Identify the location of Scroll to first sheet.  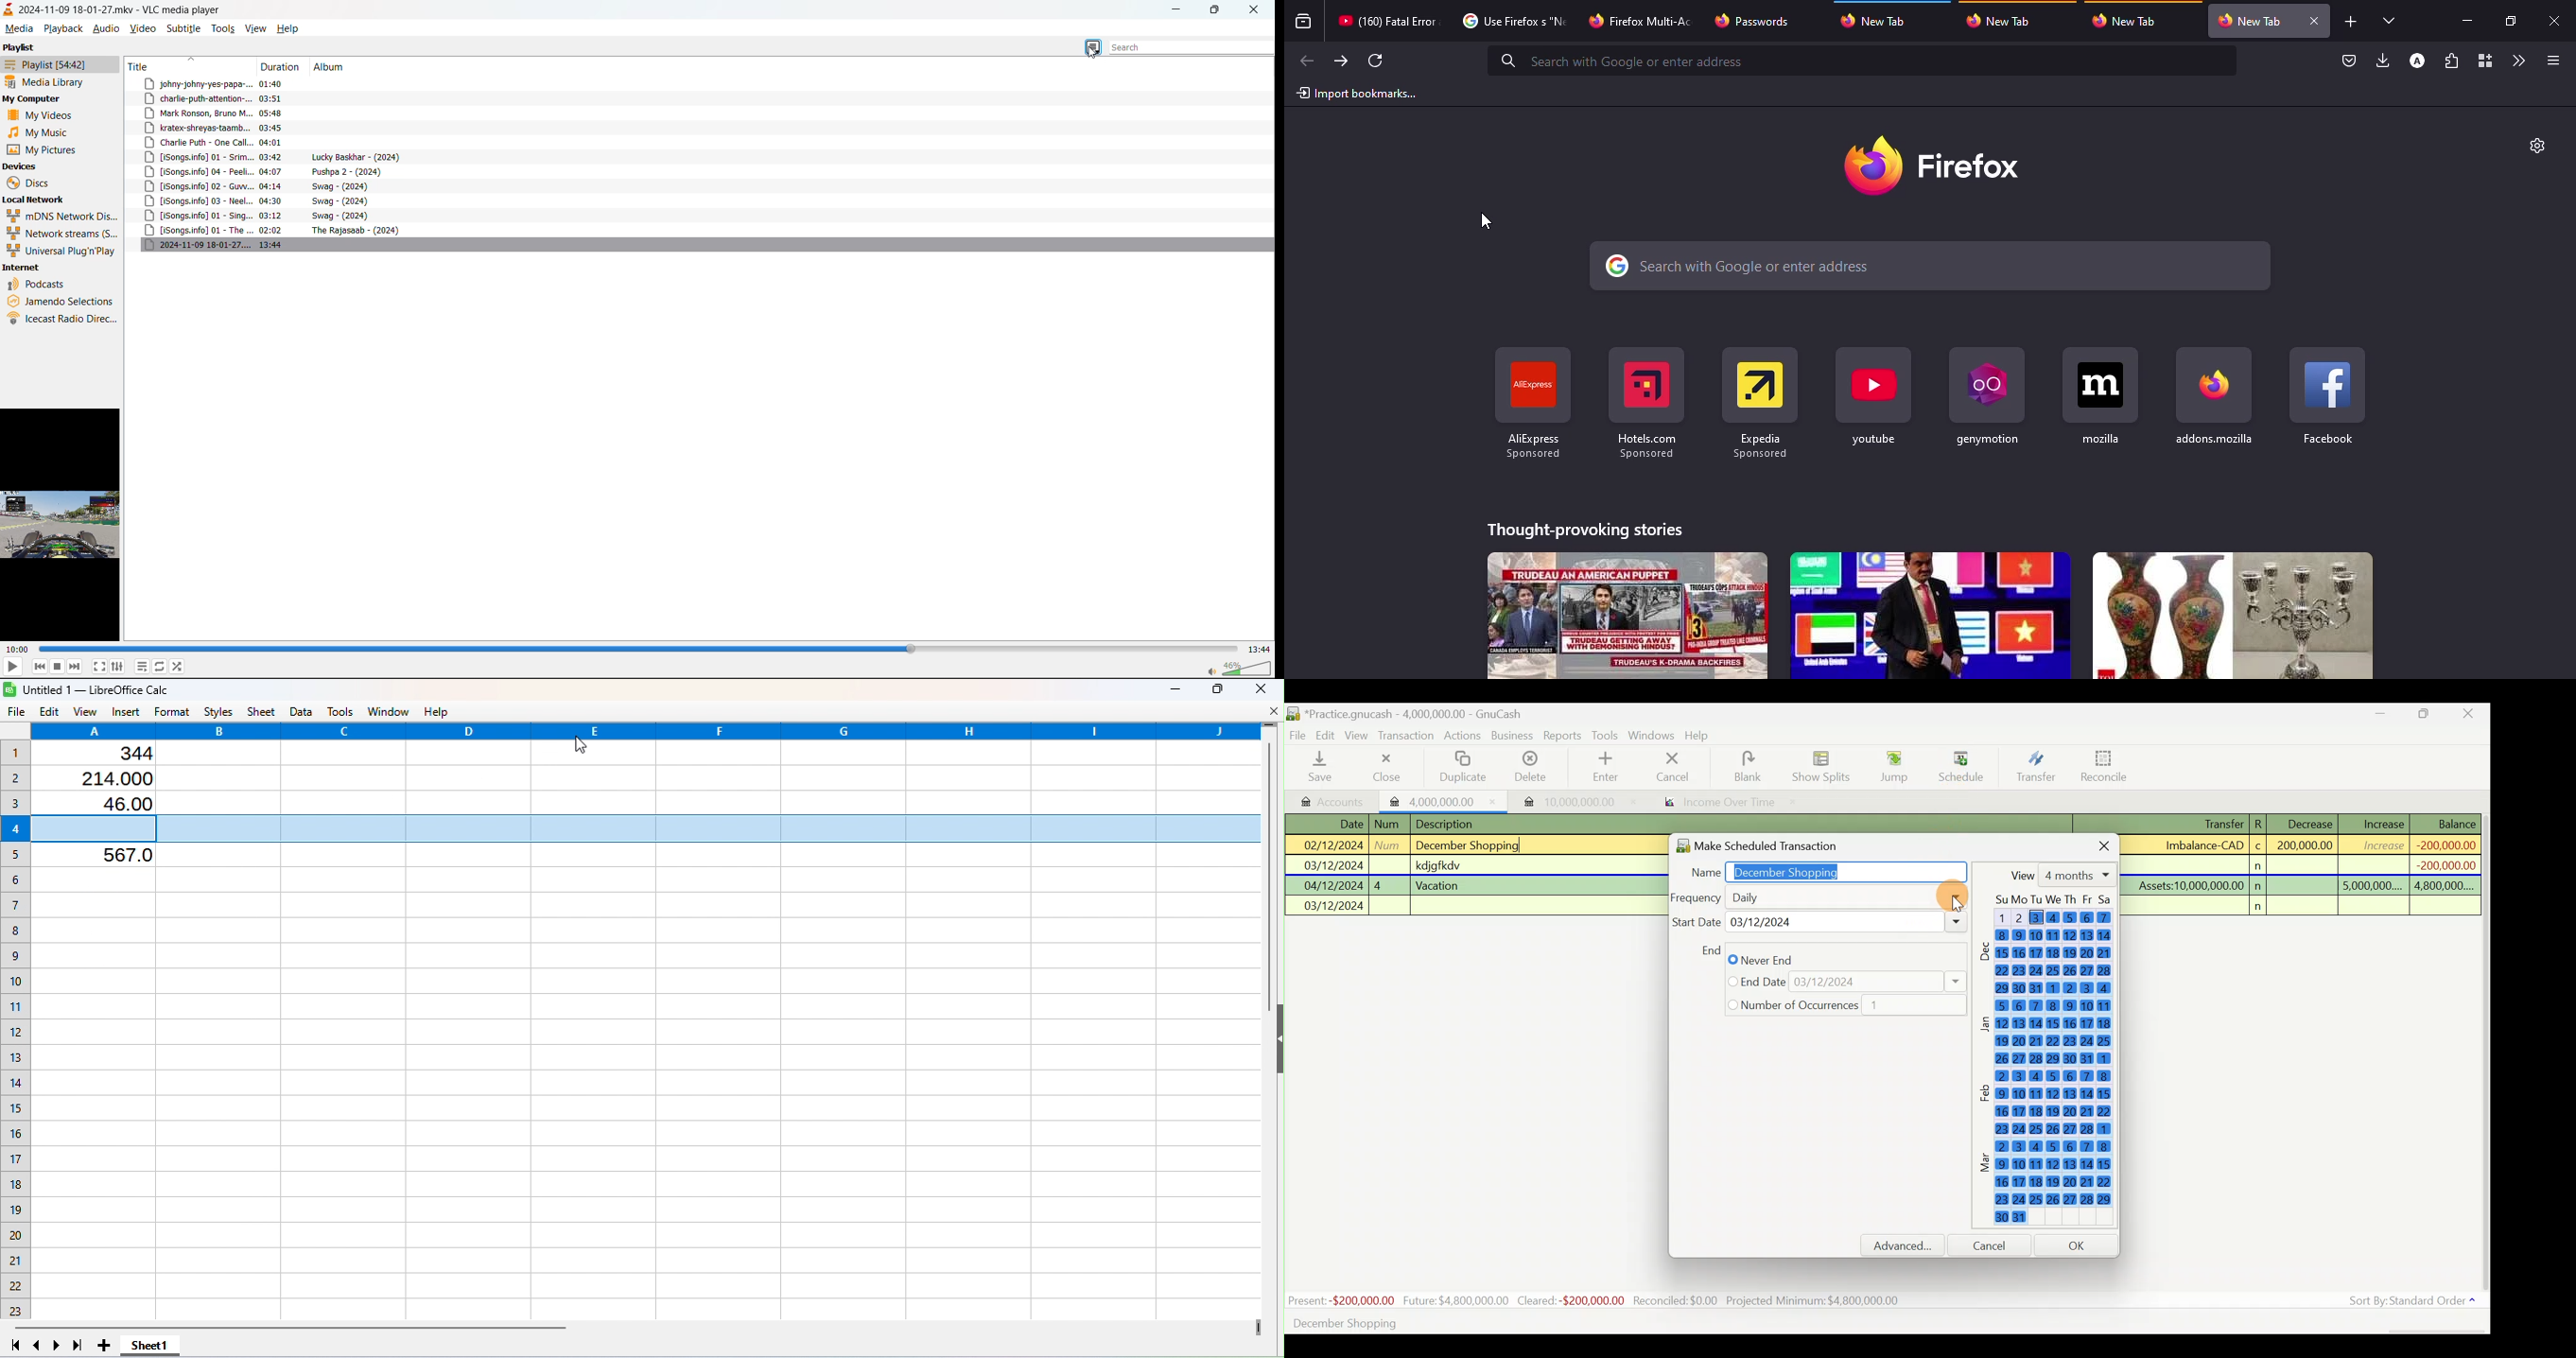
(12, 1346).